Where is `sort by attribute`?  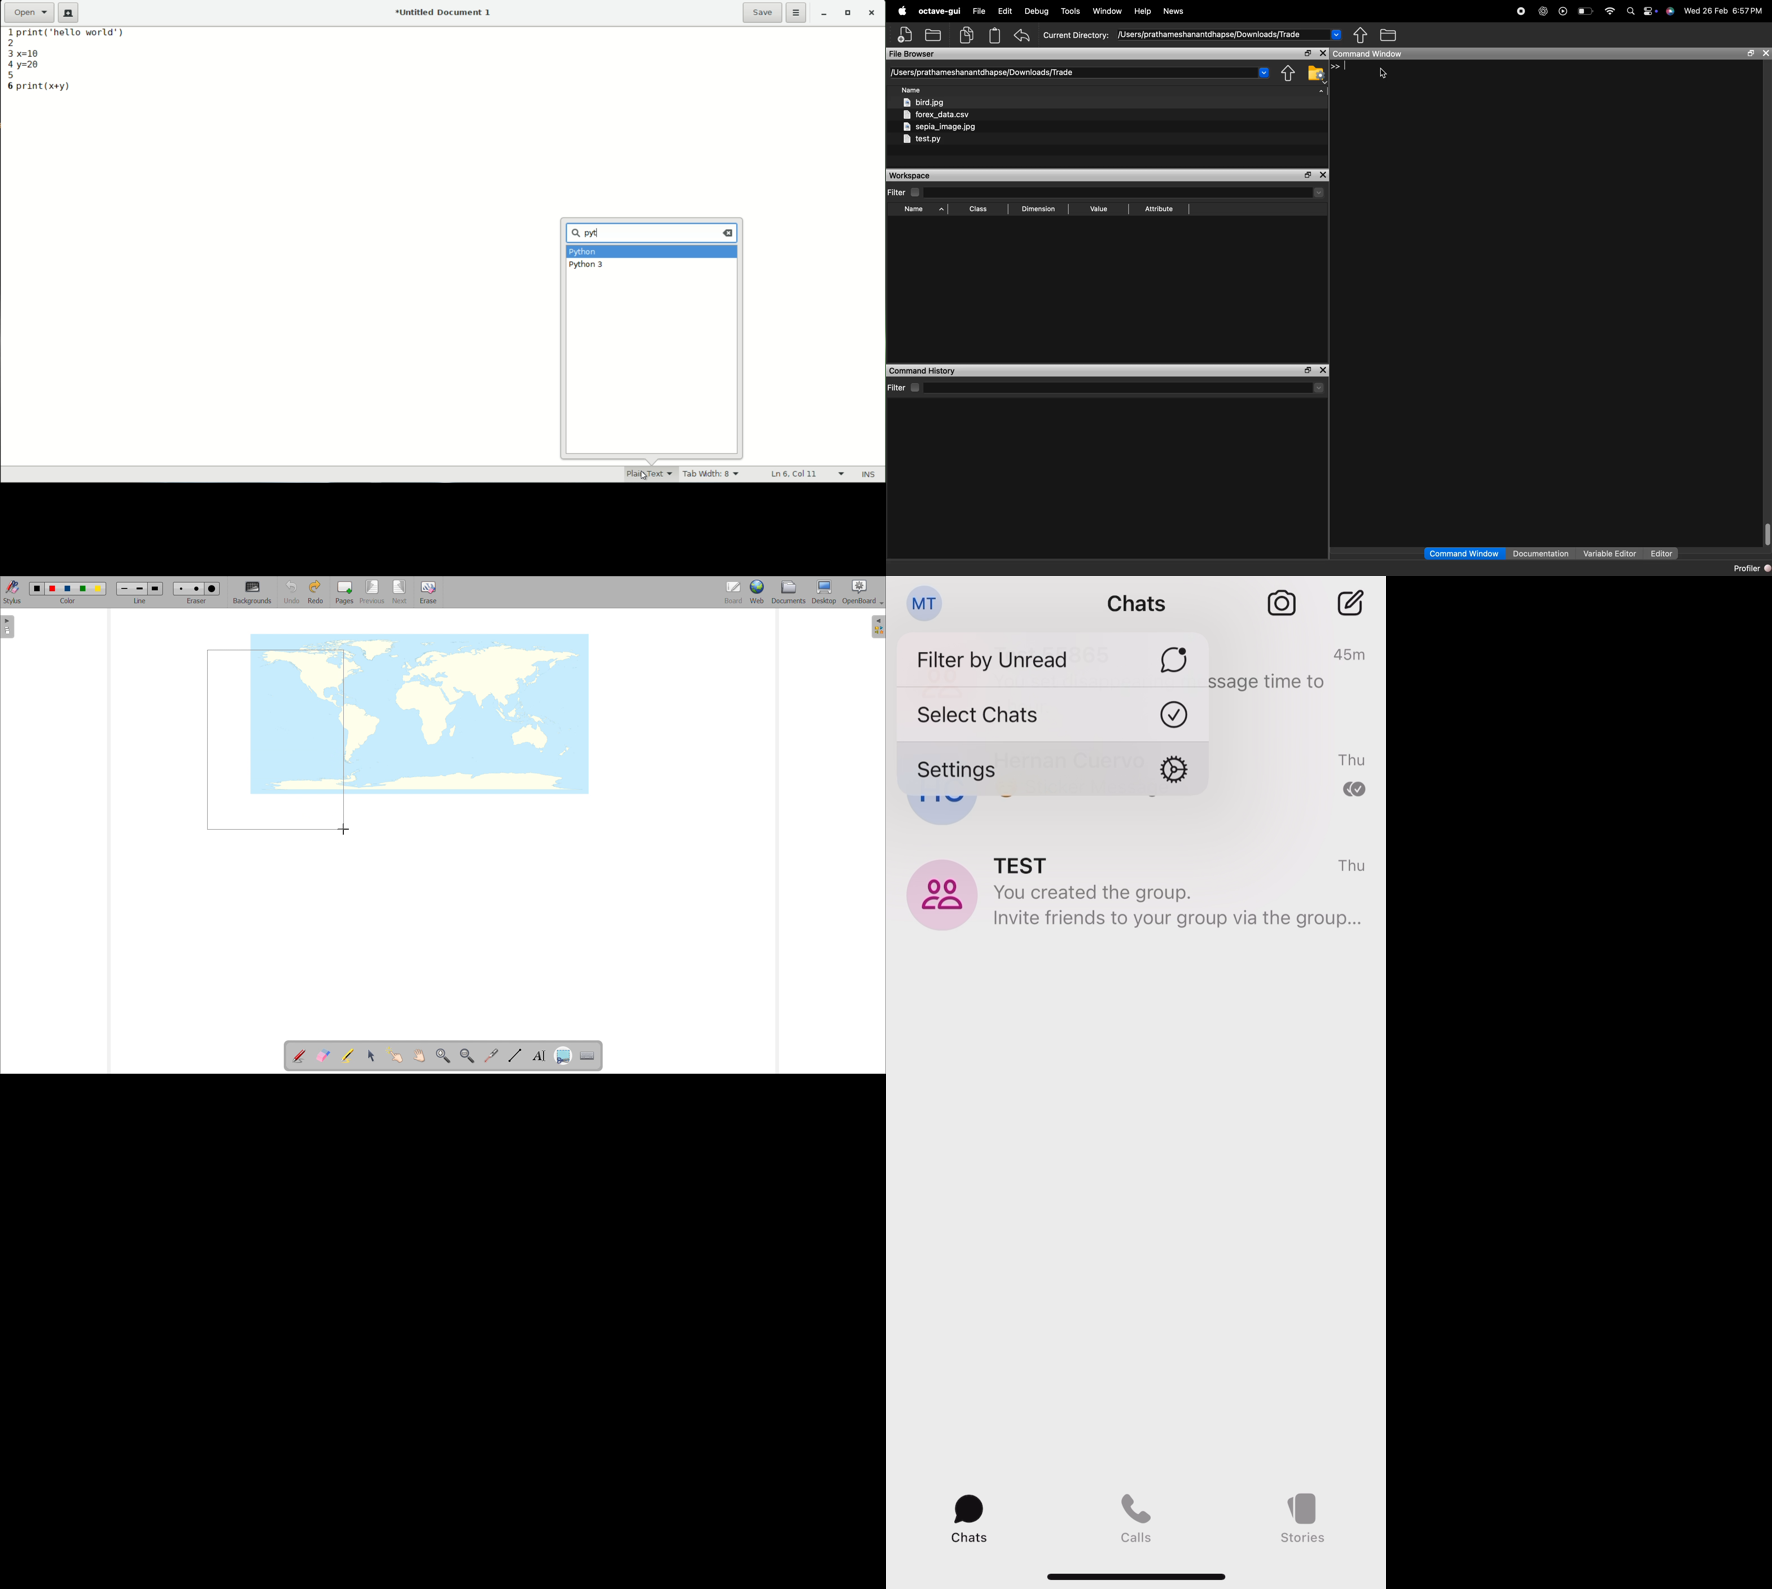
sort by attribute is located at coordinates (1161, 209).